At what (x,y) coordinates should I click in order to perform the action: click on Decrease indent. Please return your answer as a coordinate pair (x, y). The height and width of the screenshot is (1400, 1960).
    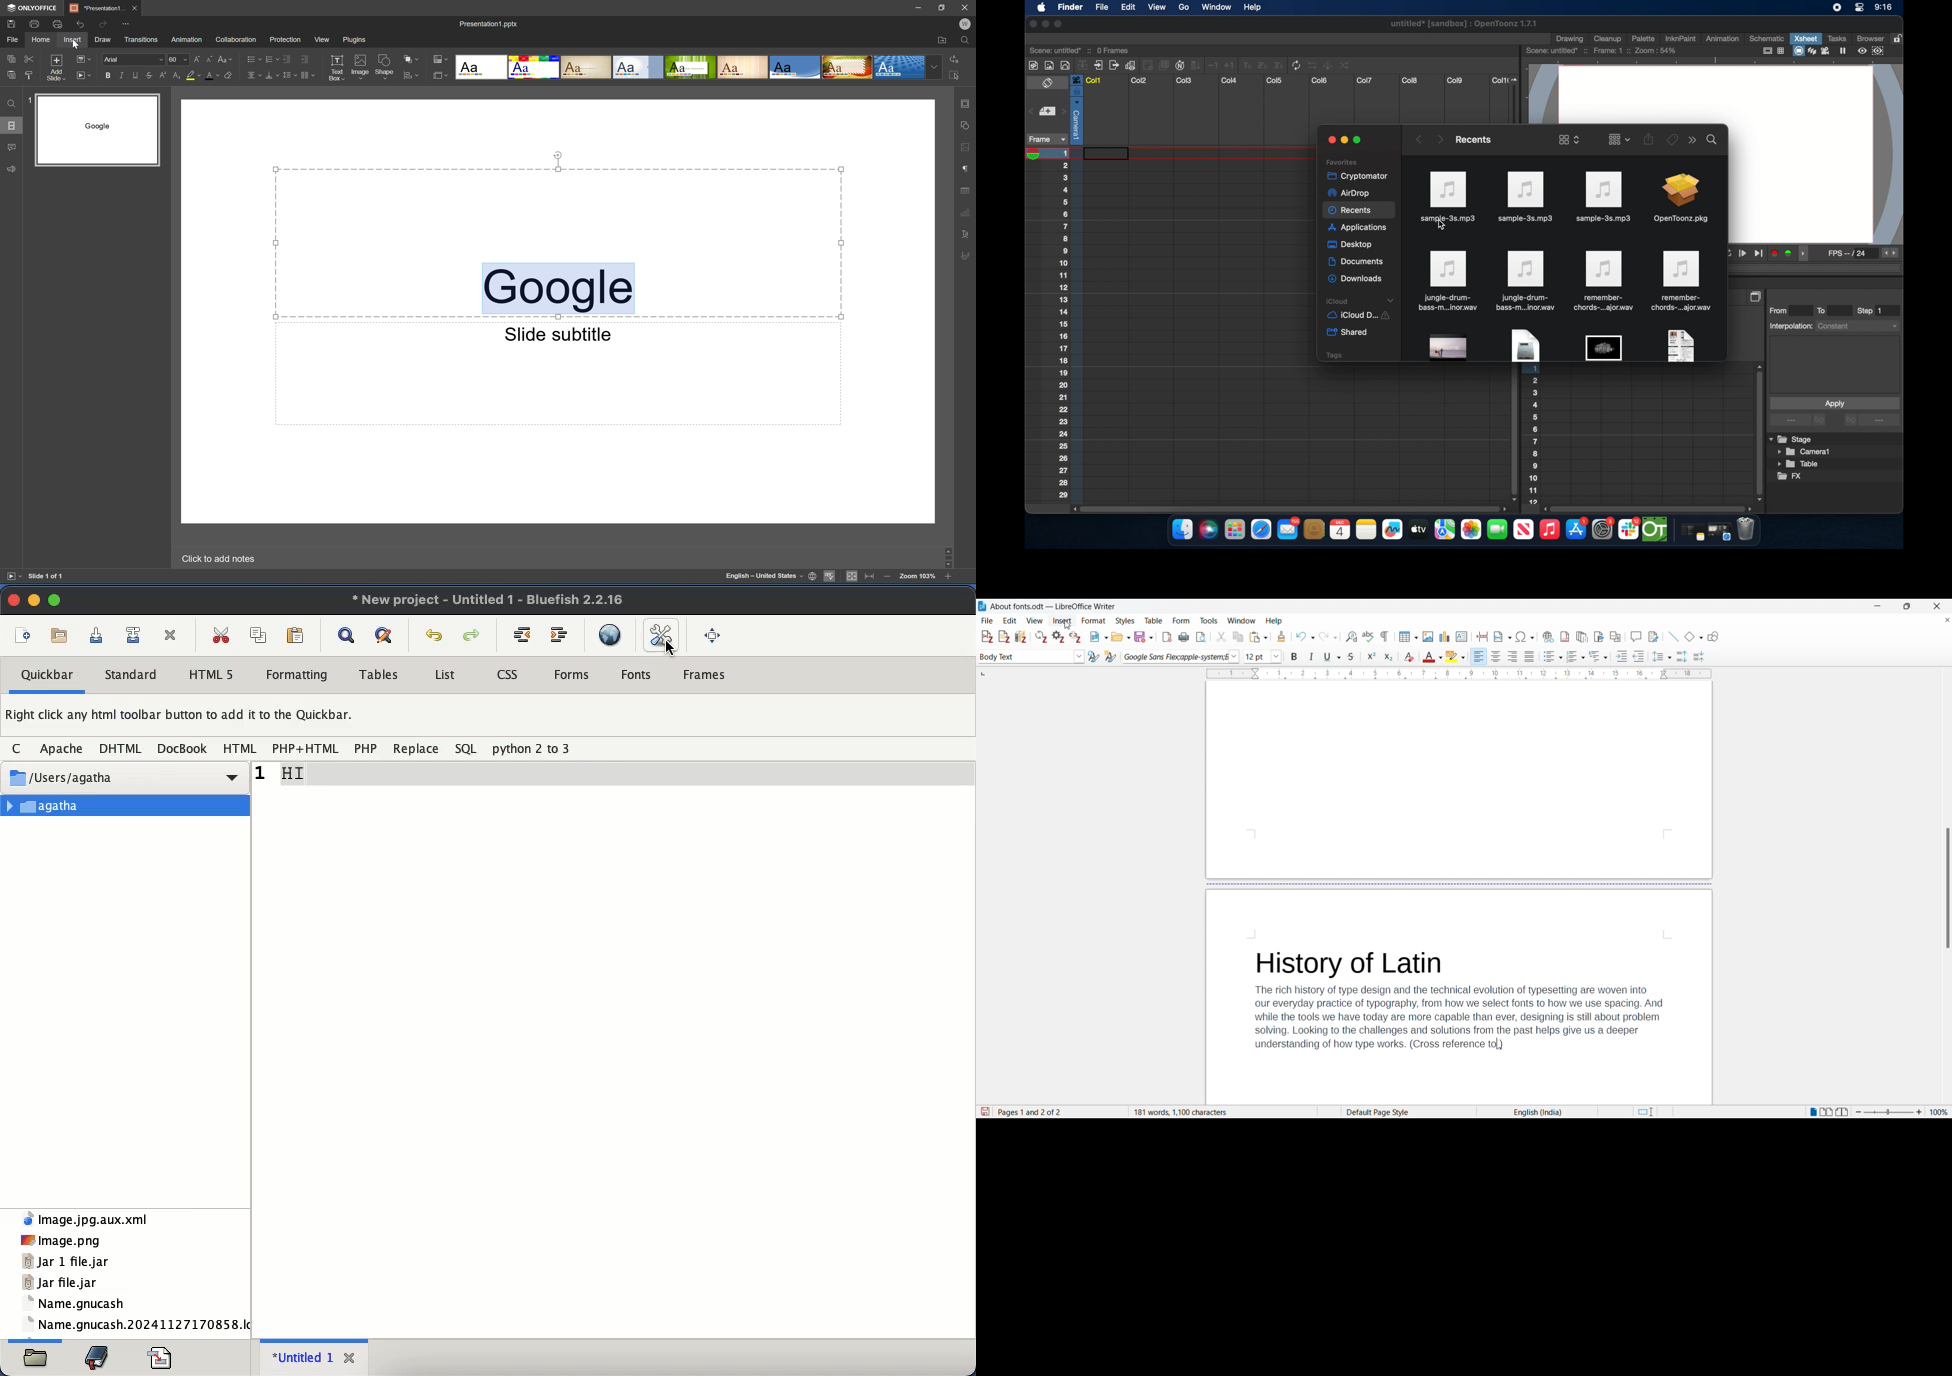
    Looking at the image, I should click on (310, 76).